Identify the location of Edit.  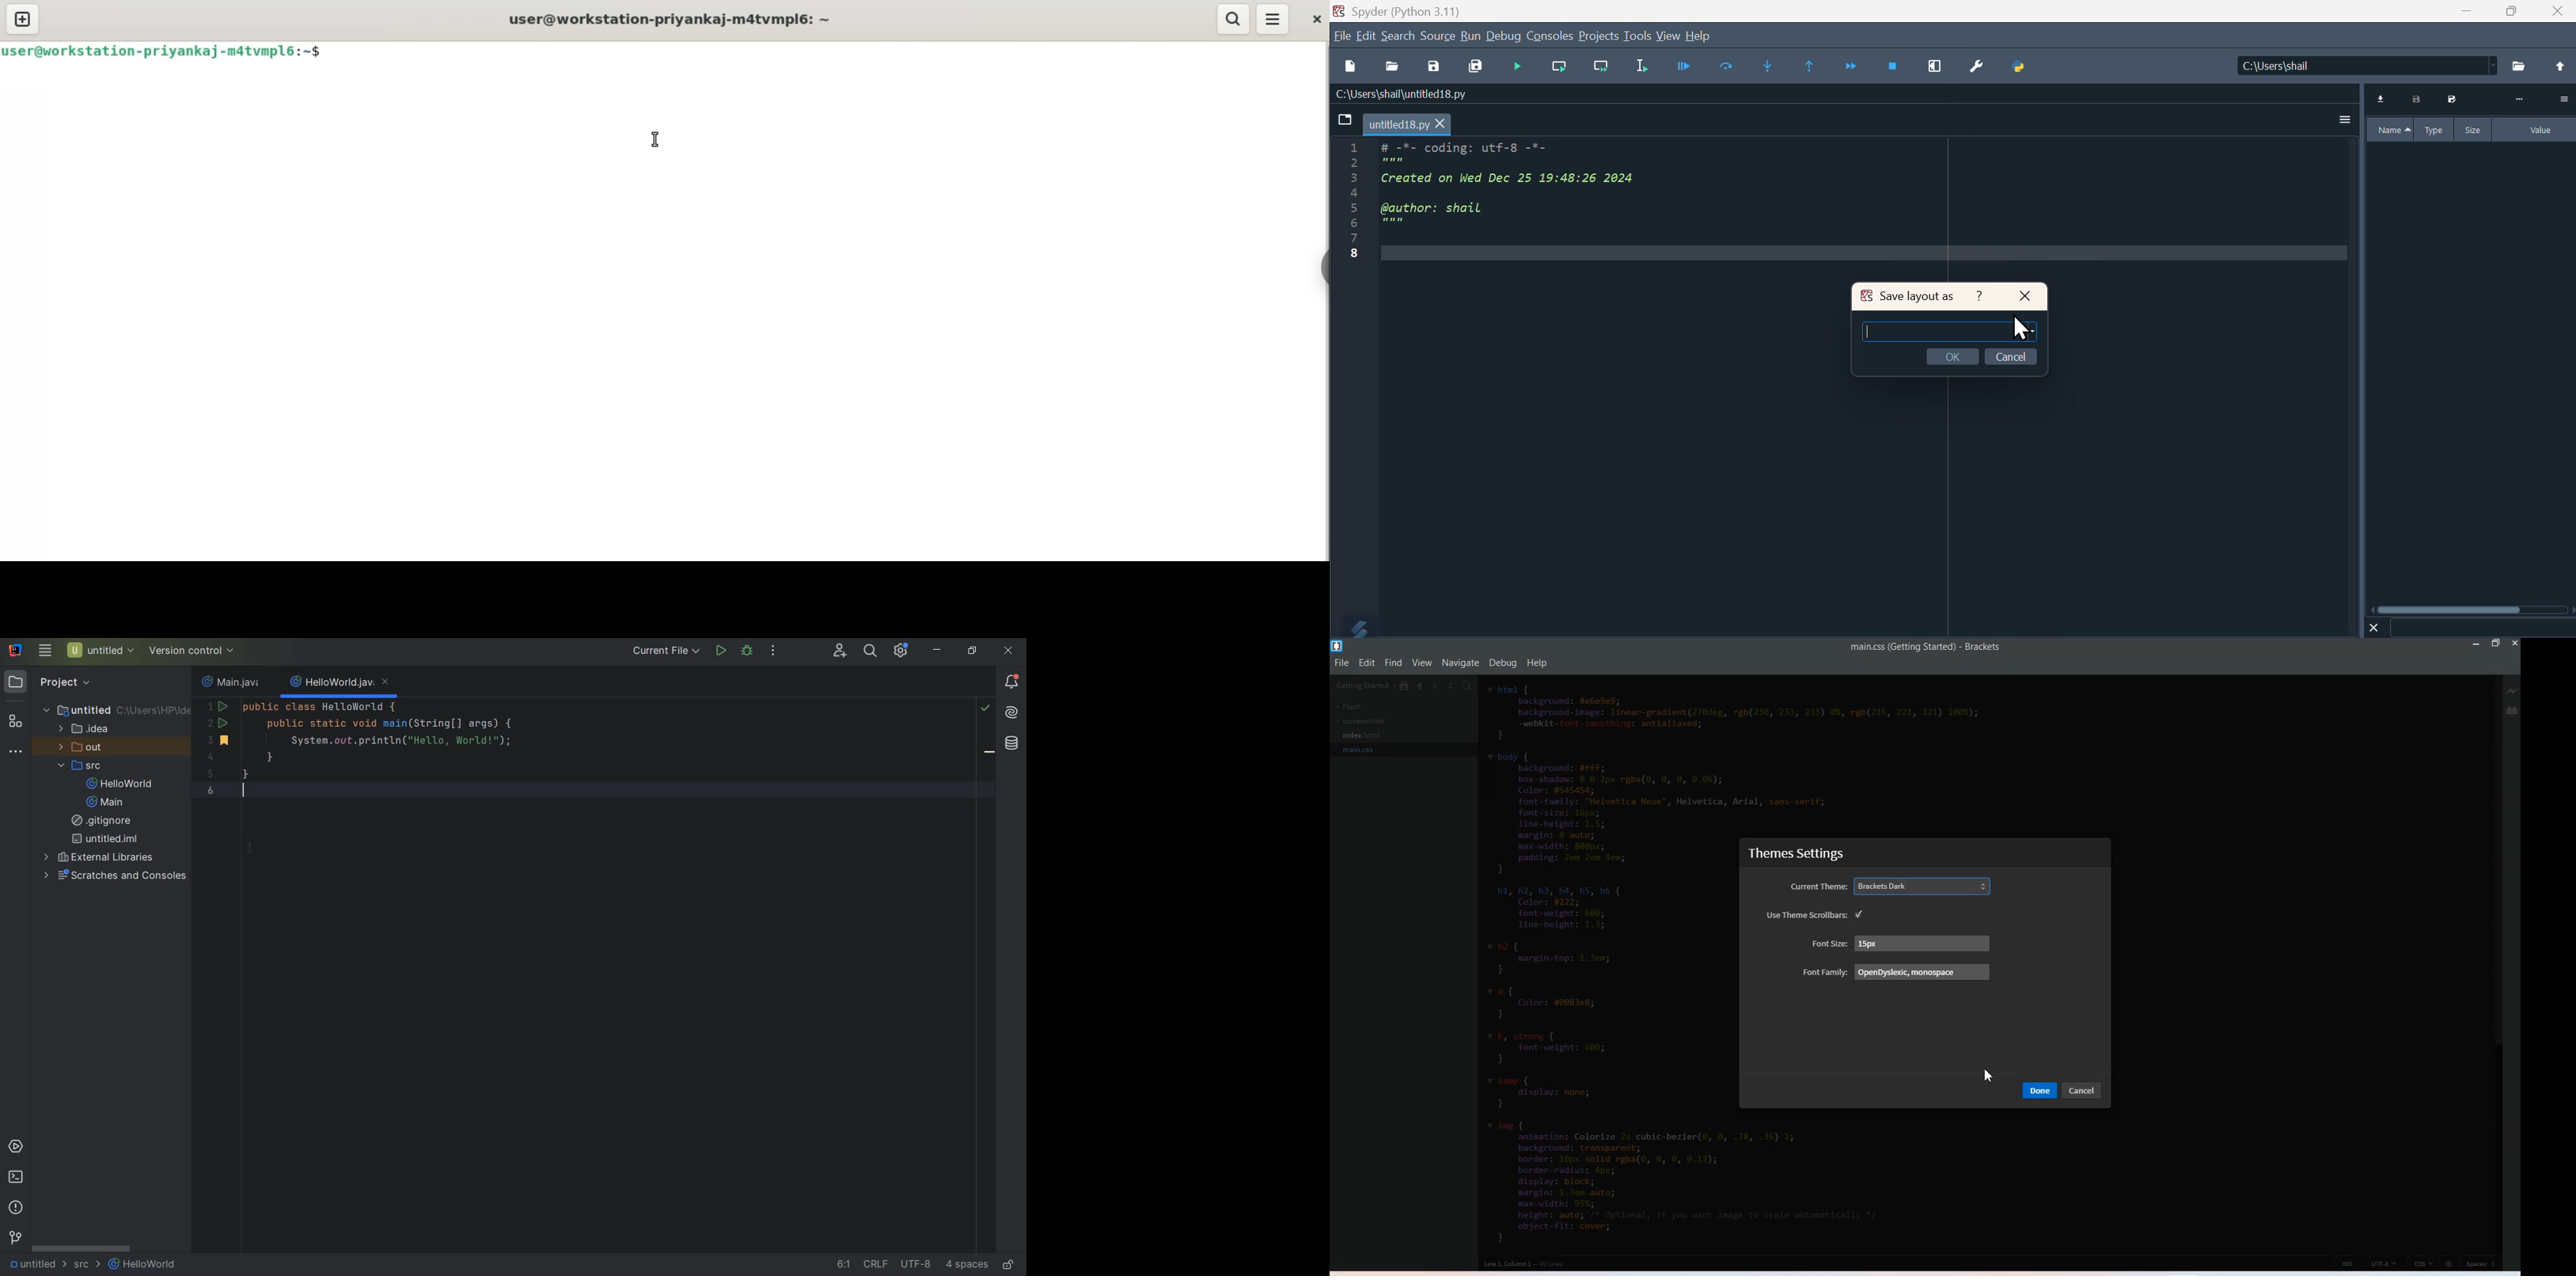
(1367, 663).